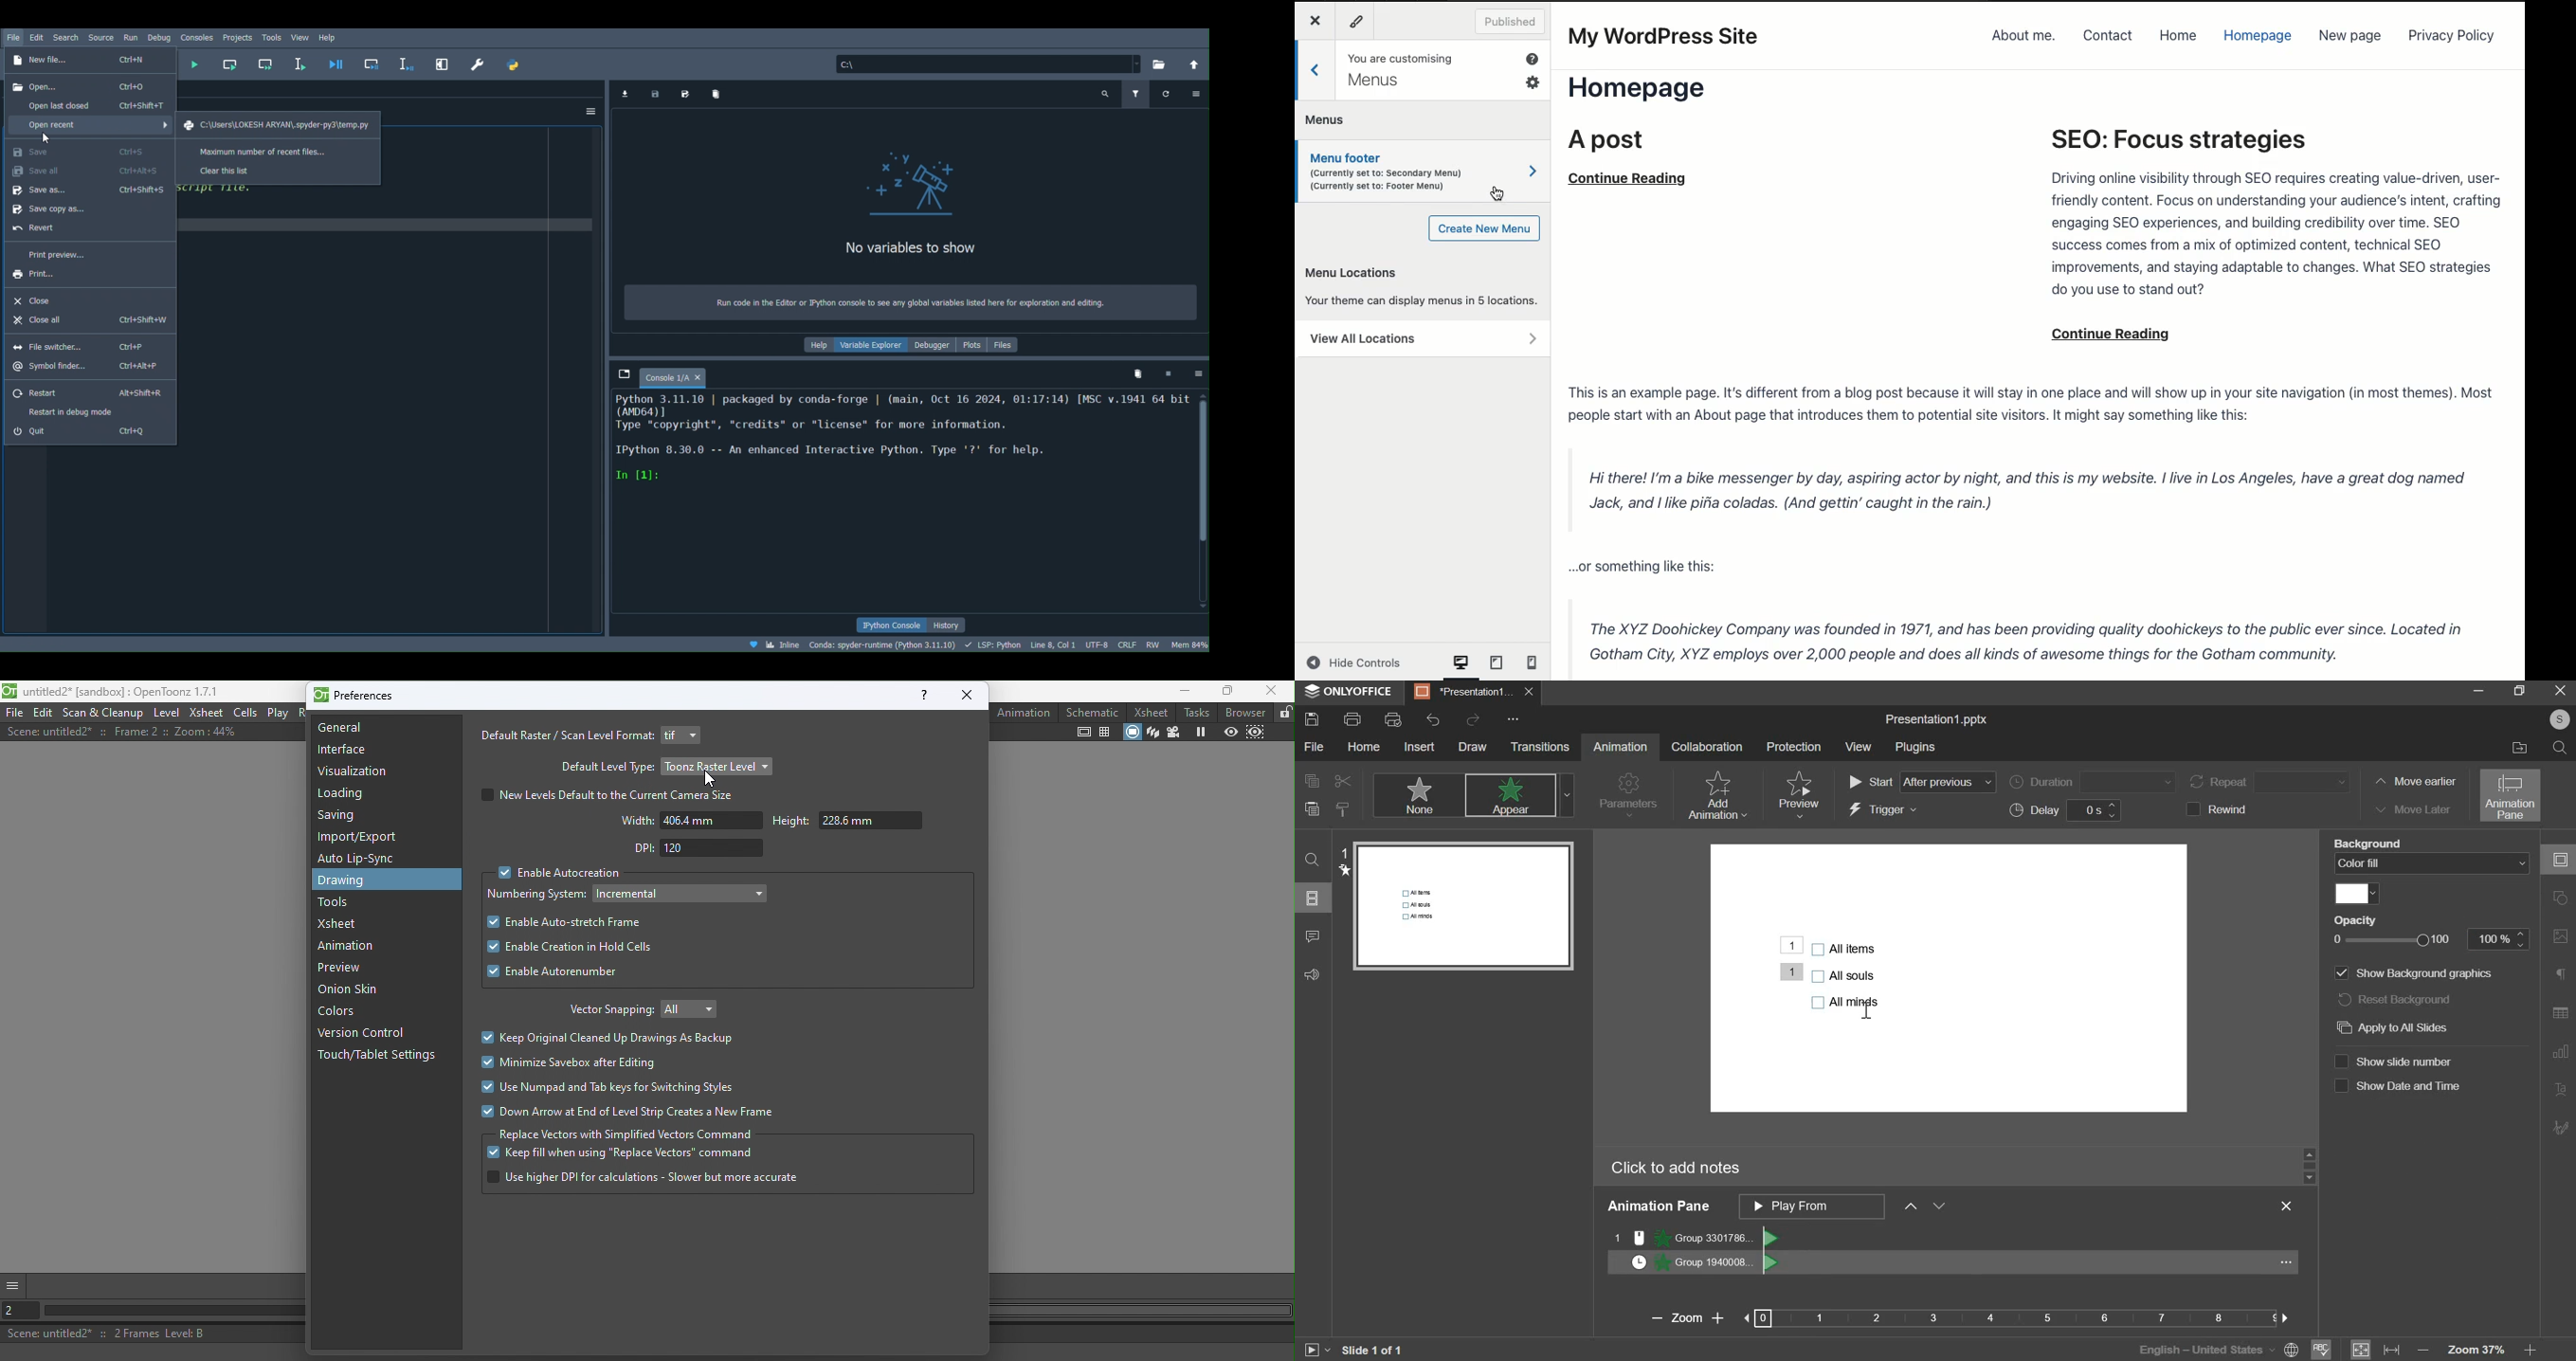 The image size is (2576, 1372). Describe the element at coordinates (159, 37) in the screenshot. I see `Debug` at that location.